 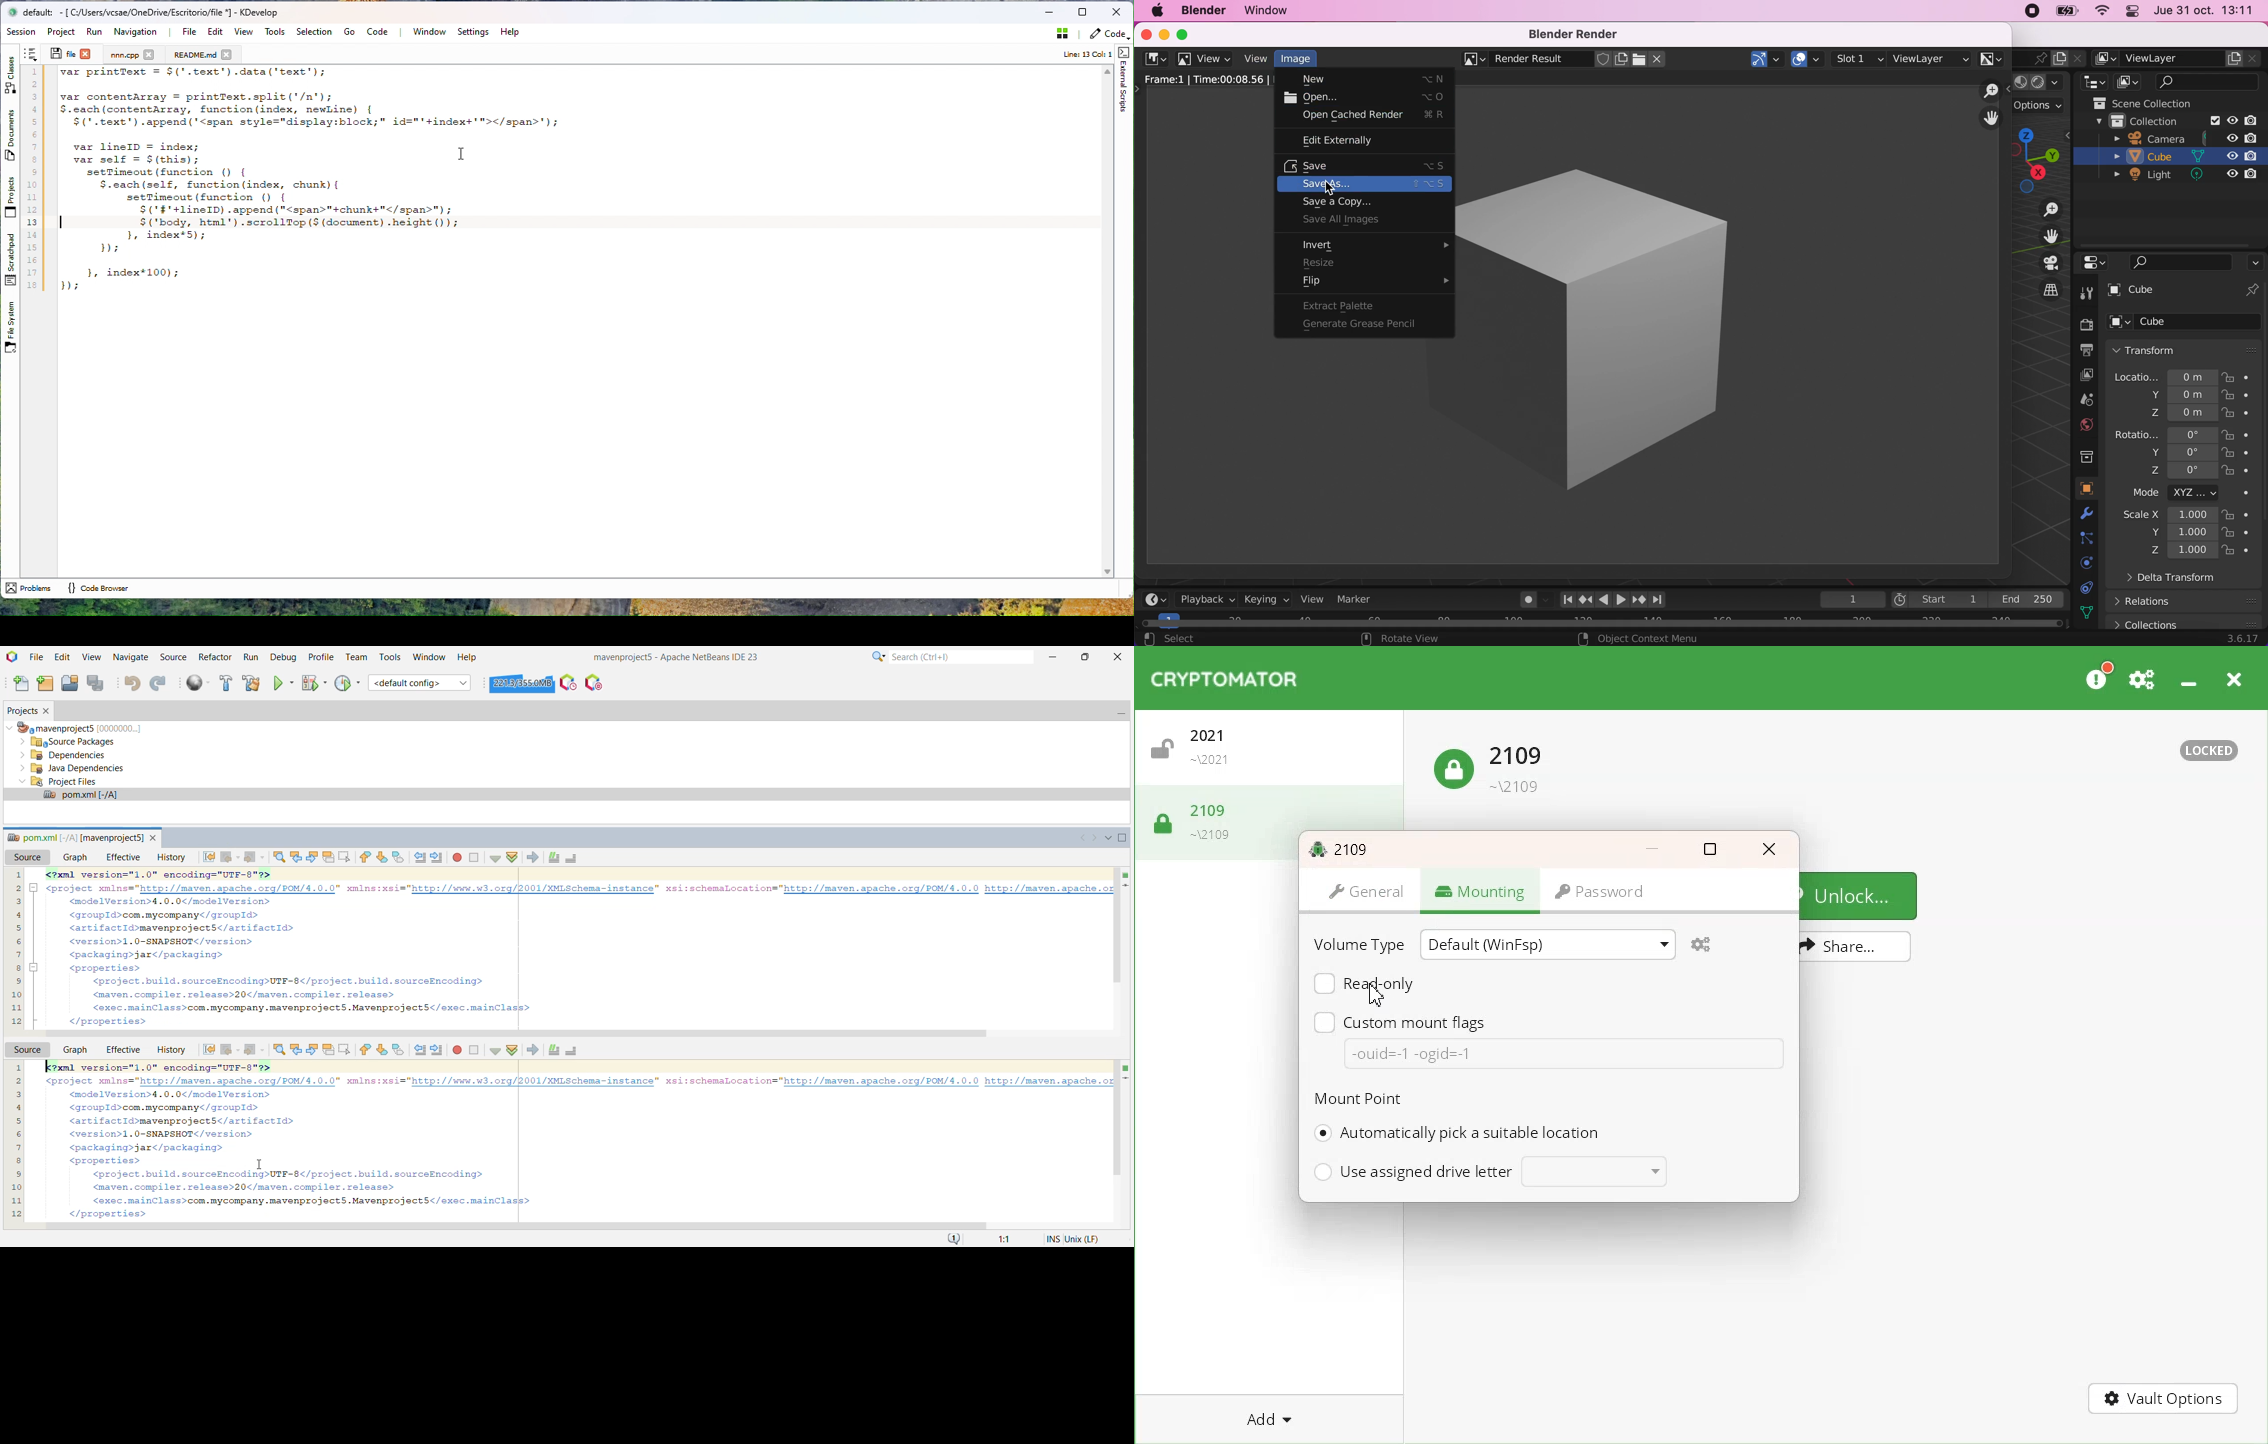 What do you see at coordinates (2186, 291) in the screenshot?
I see `cube` at bounding box center [2186, 291].